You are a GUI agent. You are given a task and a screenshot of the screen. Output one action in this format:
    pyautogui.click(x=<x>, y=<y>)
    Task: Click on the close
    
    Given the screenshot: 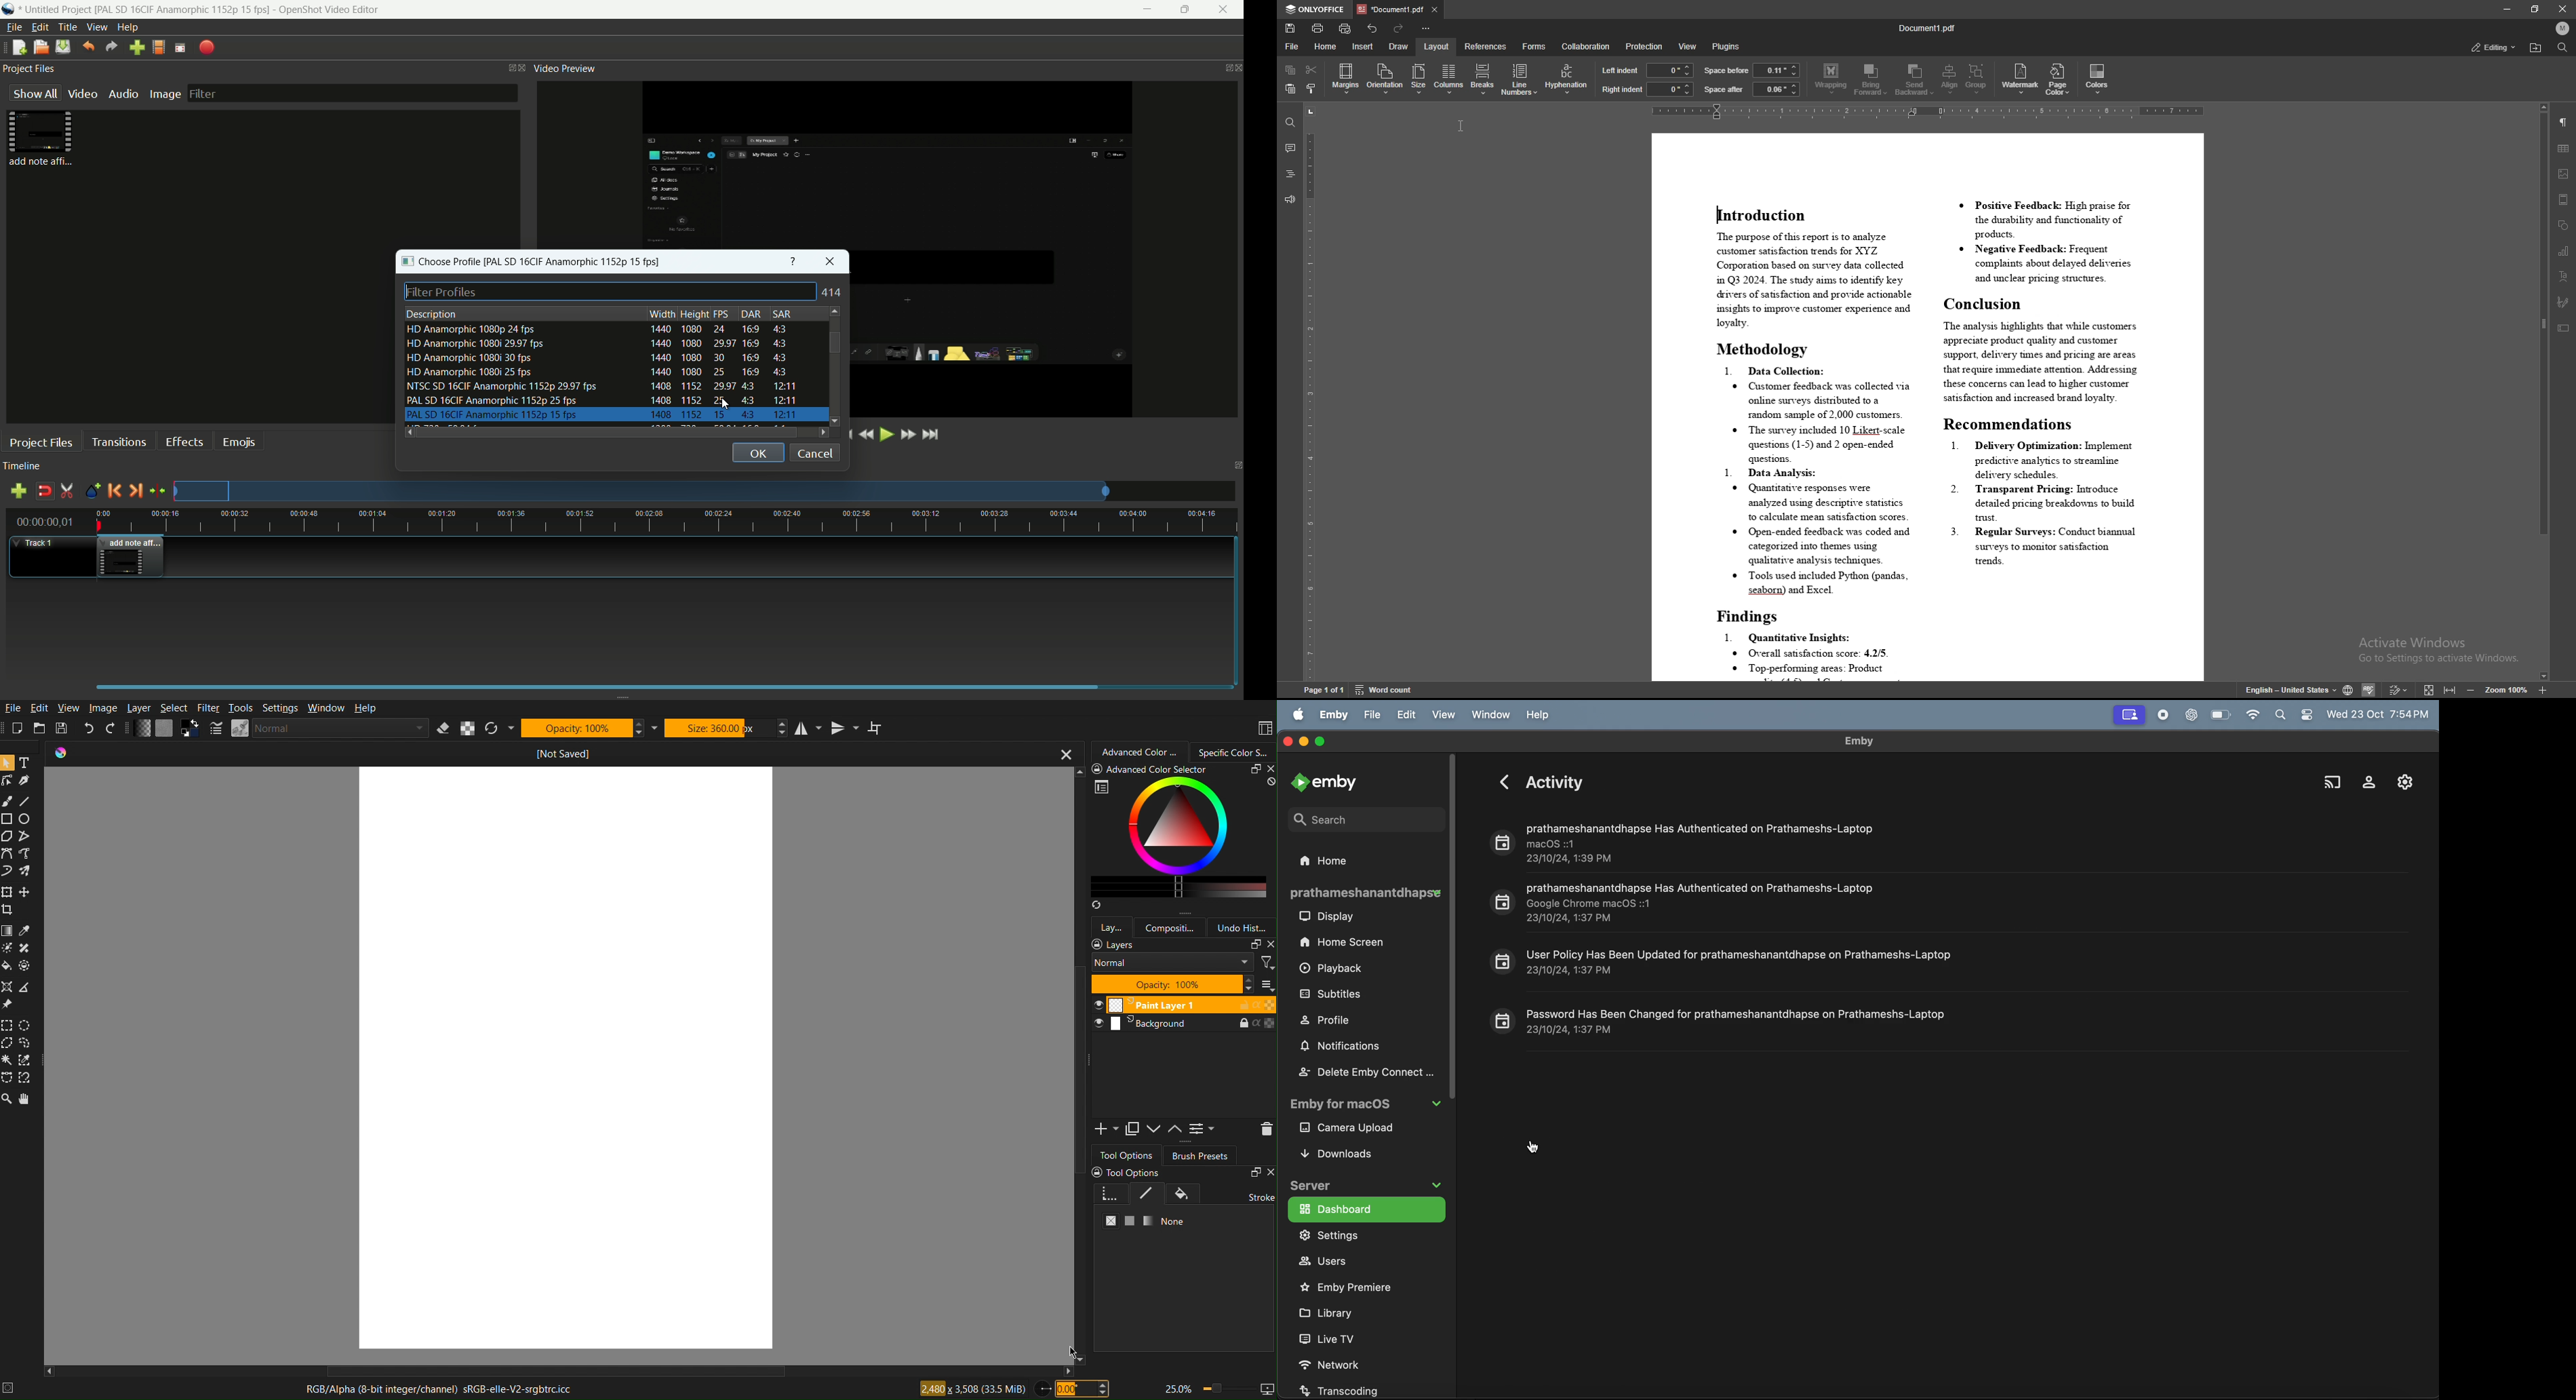 What is the action you would take?
    pyautogui.click(x=2562, y=9)
    